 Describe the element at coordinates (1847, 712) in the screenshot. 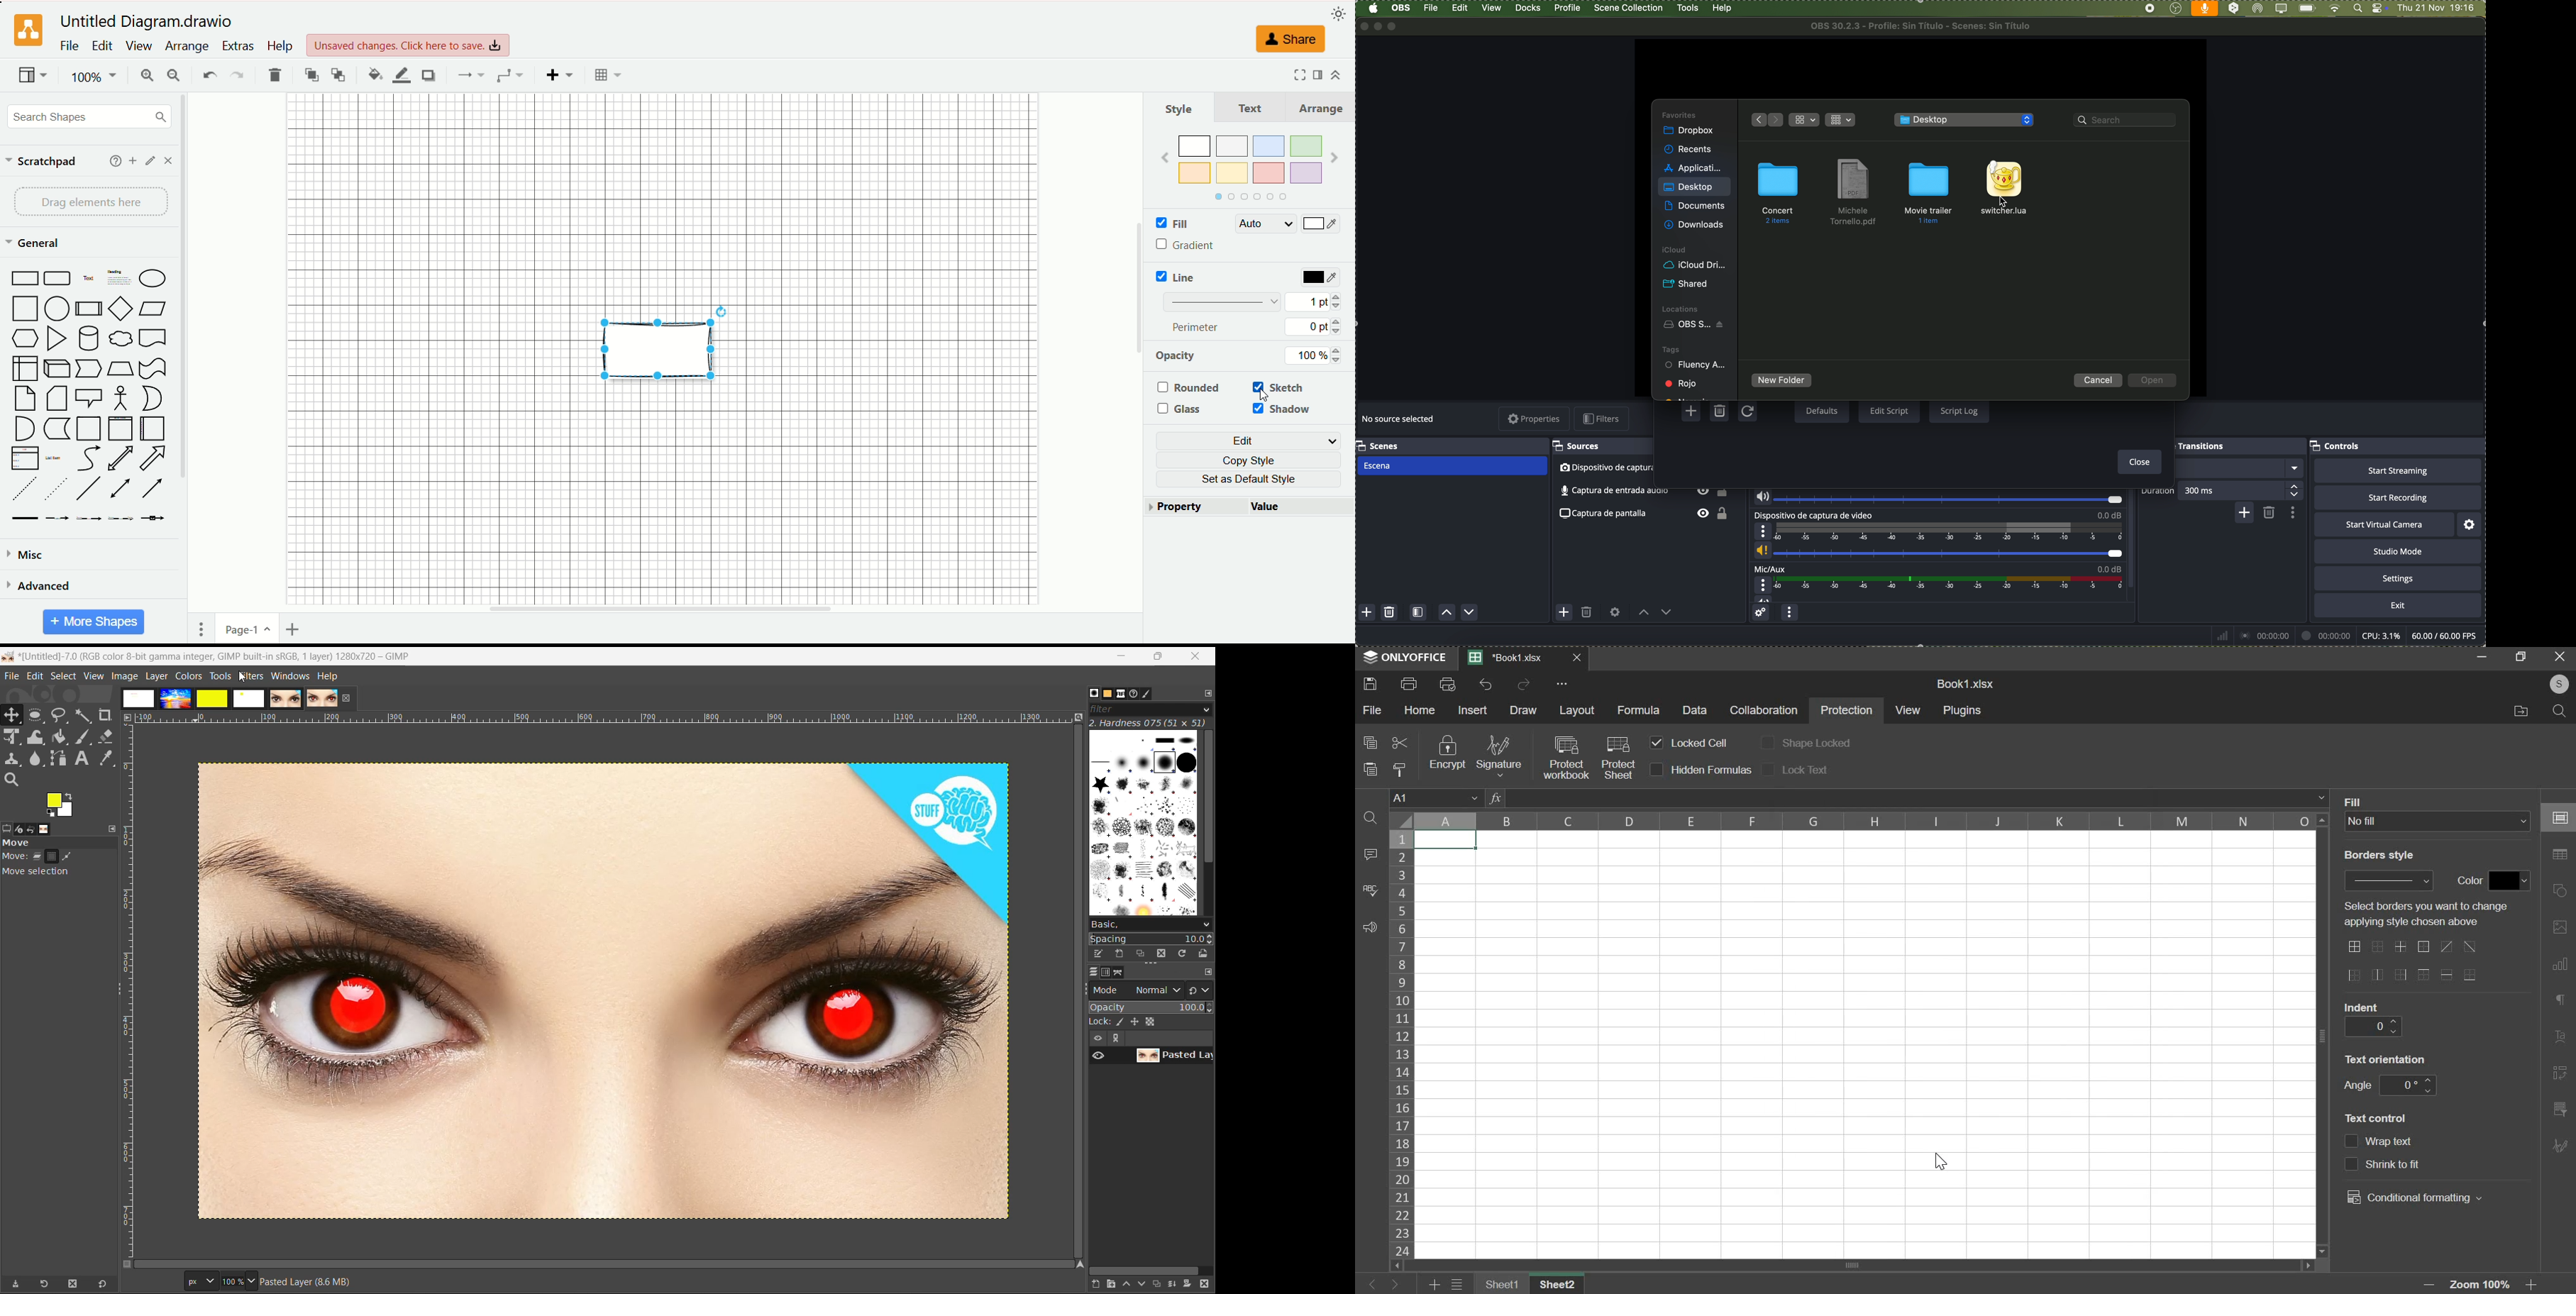

I see `protection` at that location.